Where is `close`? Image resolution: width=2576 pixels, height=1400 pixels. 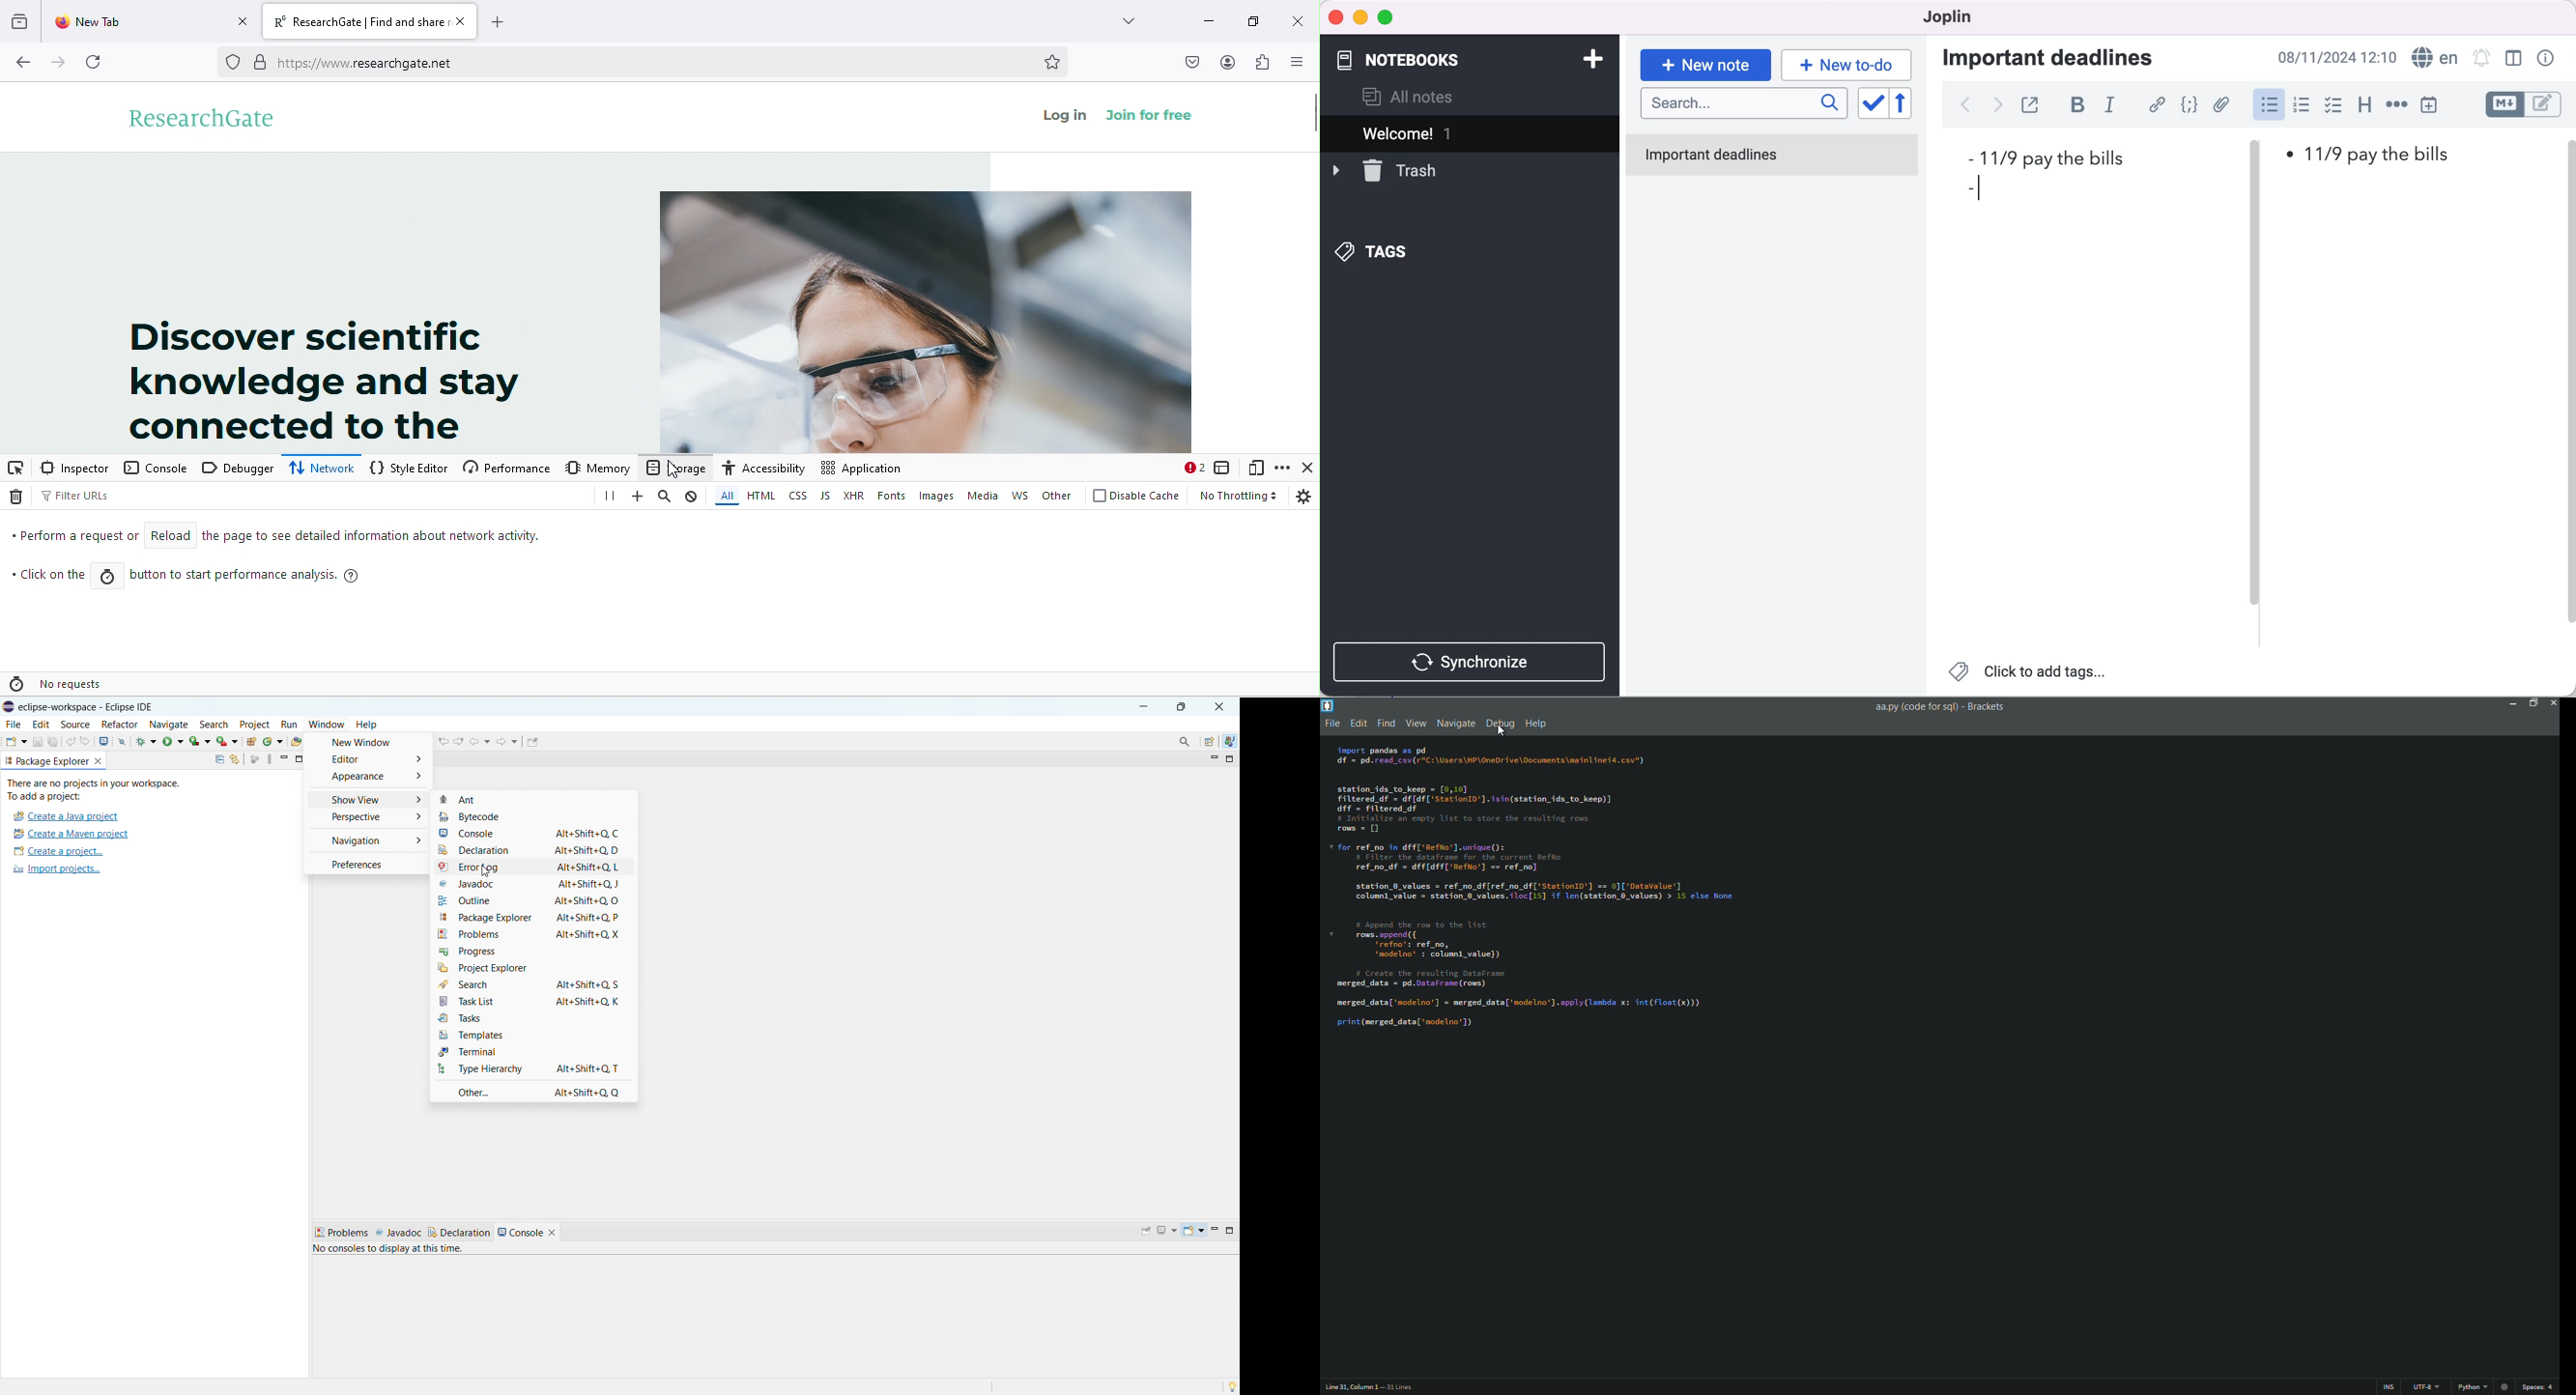 close is located at coordinates (1336, 16).